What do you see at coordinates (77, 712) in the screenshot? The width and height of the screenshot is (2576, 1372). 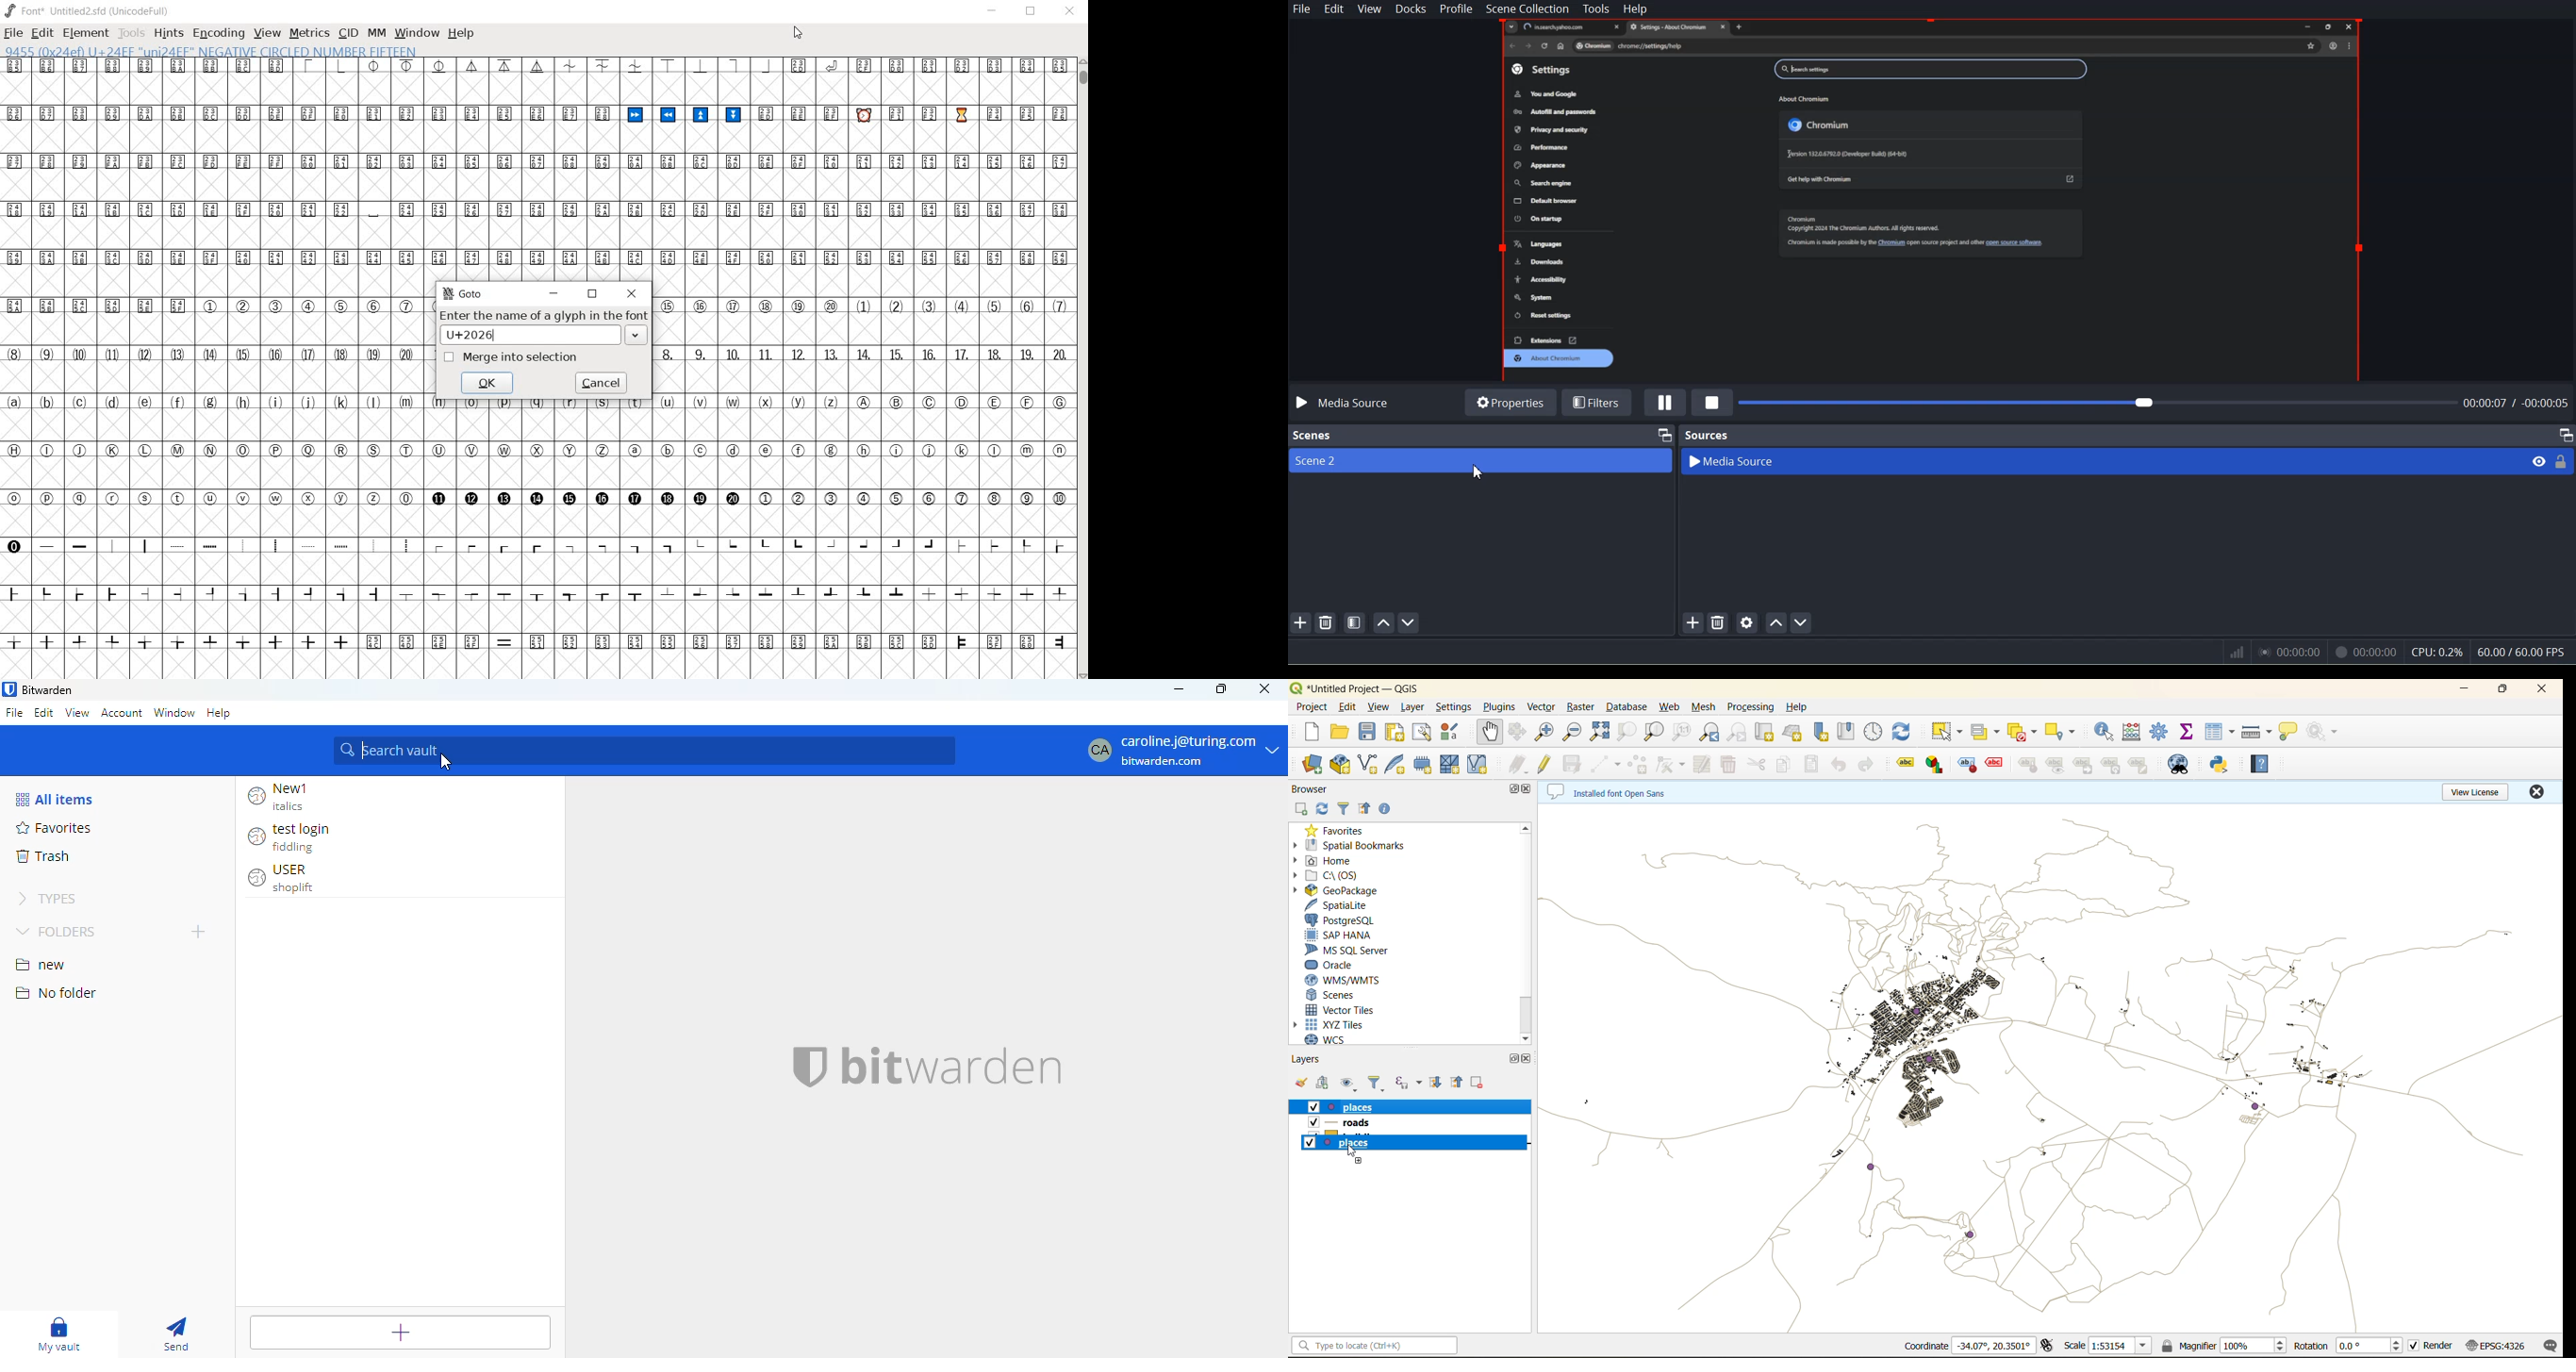 I see `view` at bounding box center [77, 712].